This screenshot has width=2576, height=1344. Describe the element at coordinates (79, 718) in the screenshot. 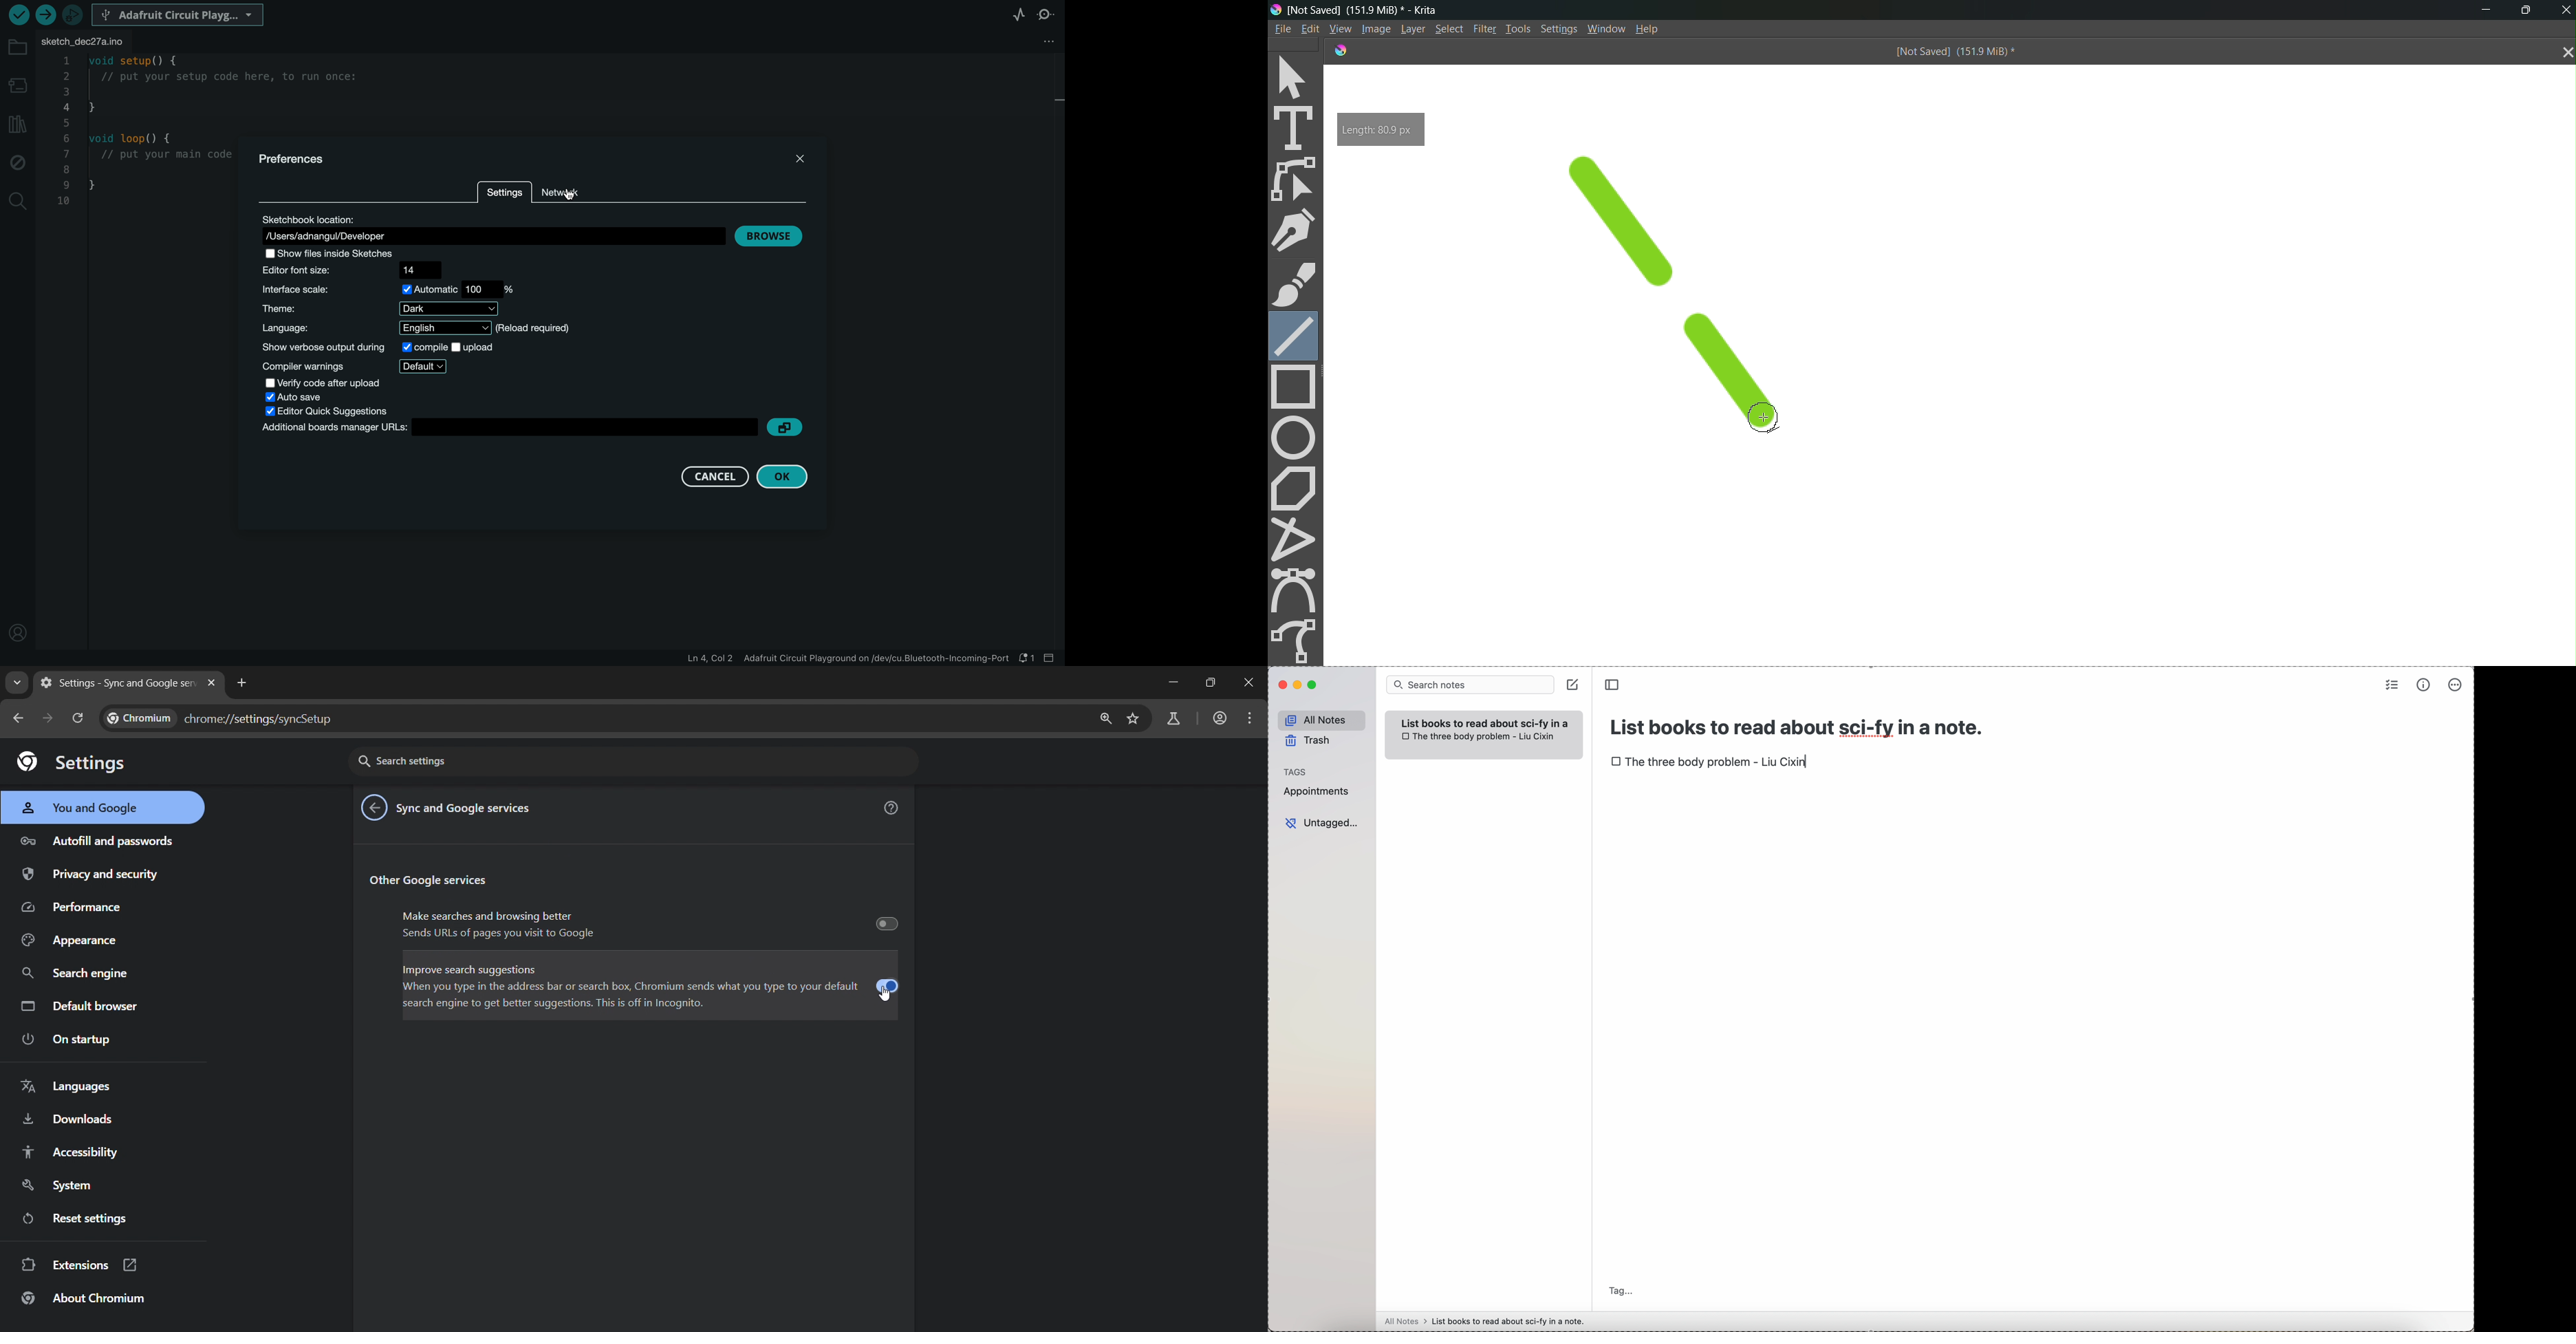

I see `reload page` at that location.